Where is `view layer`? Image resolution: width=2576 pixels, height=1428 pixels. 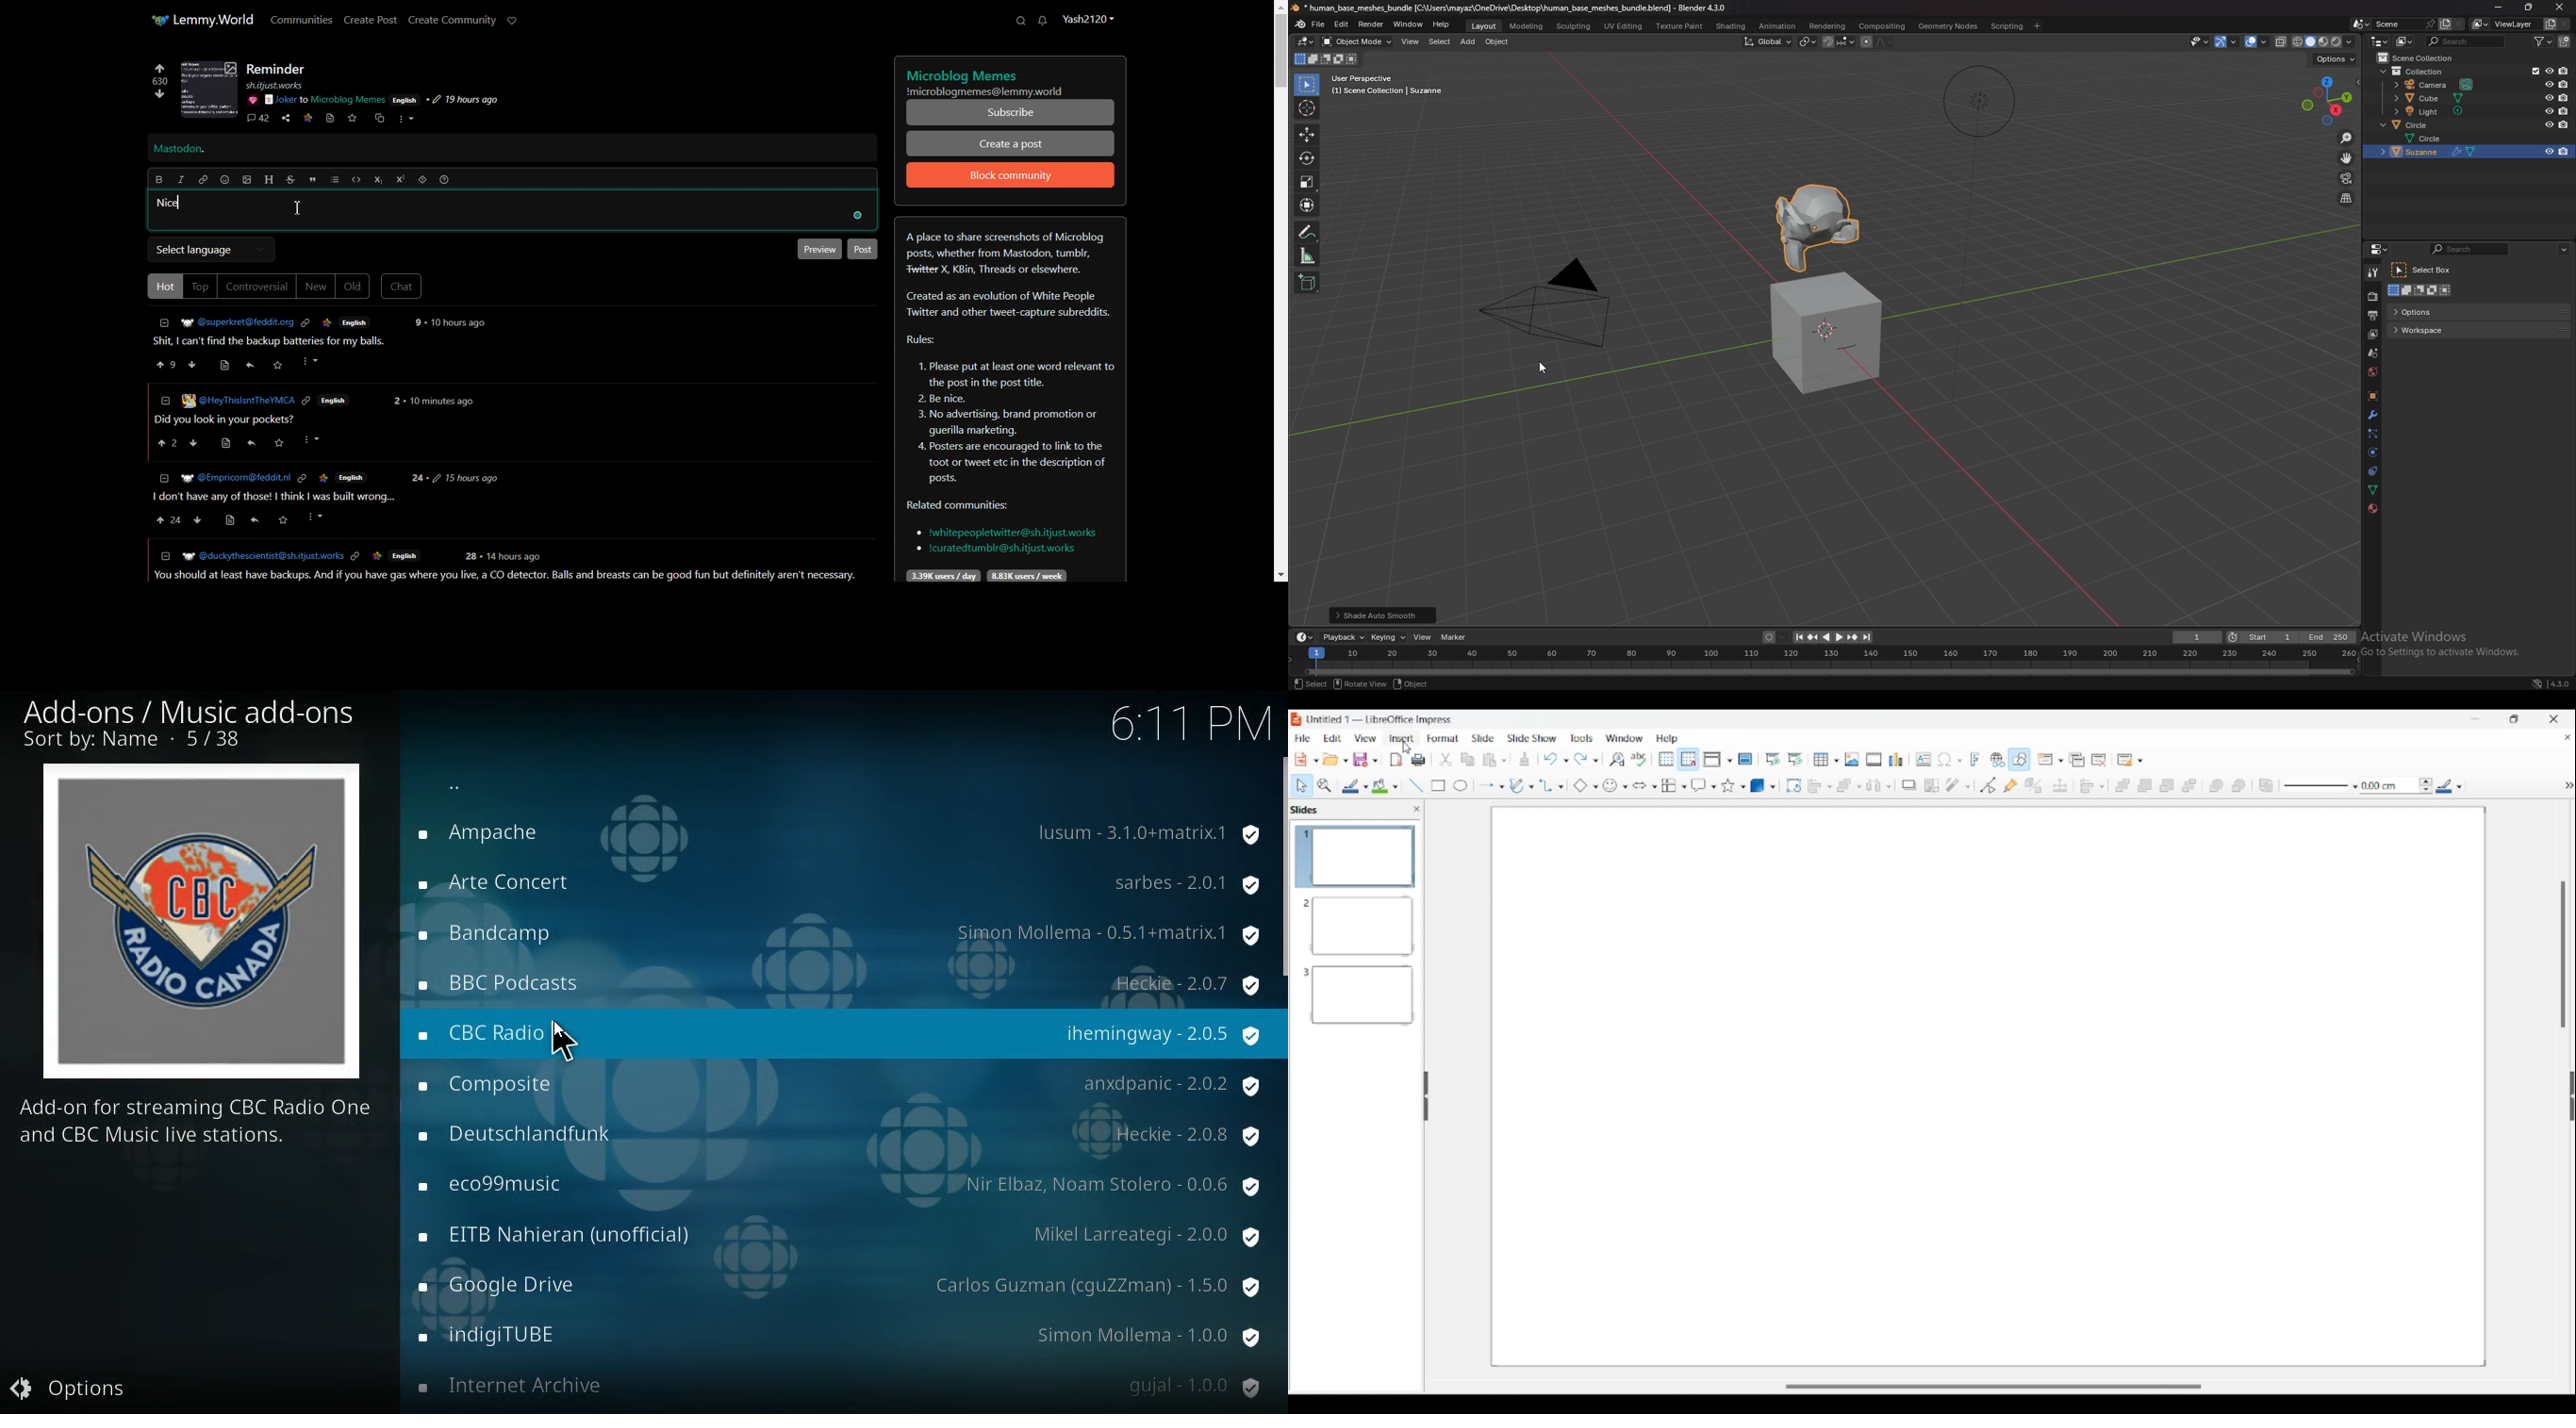 view layer is located at coordinates (2372, 335).